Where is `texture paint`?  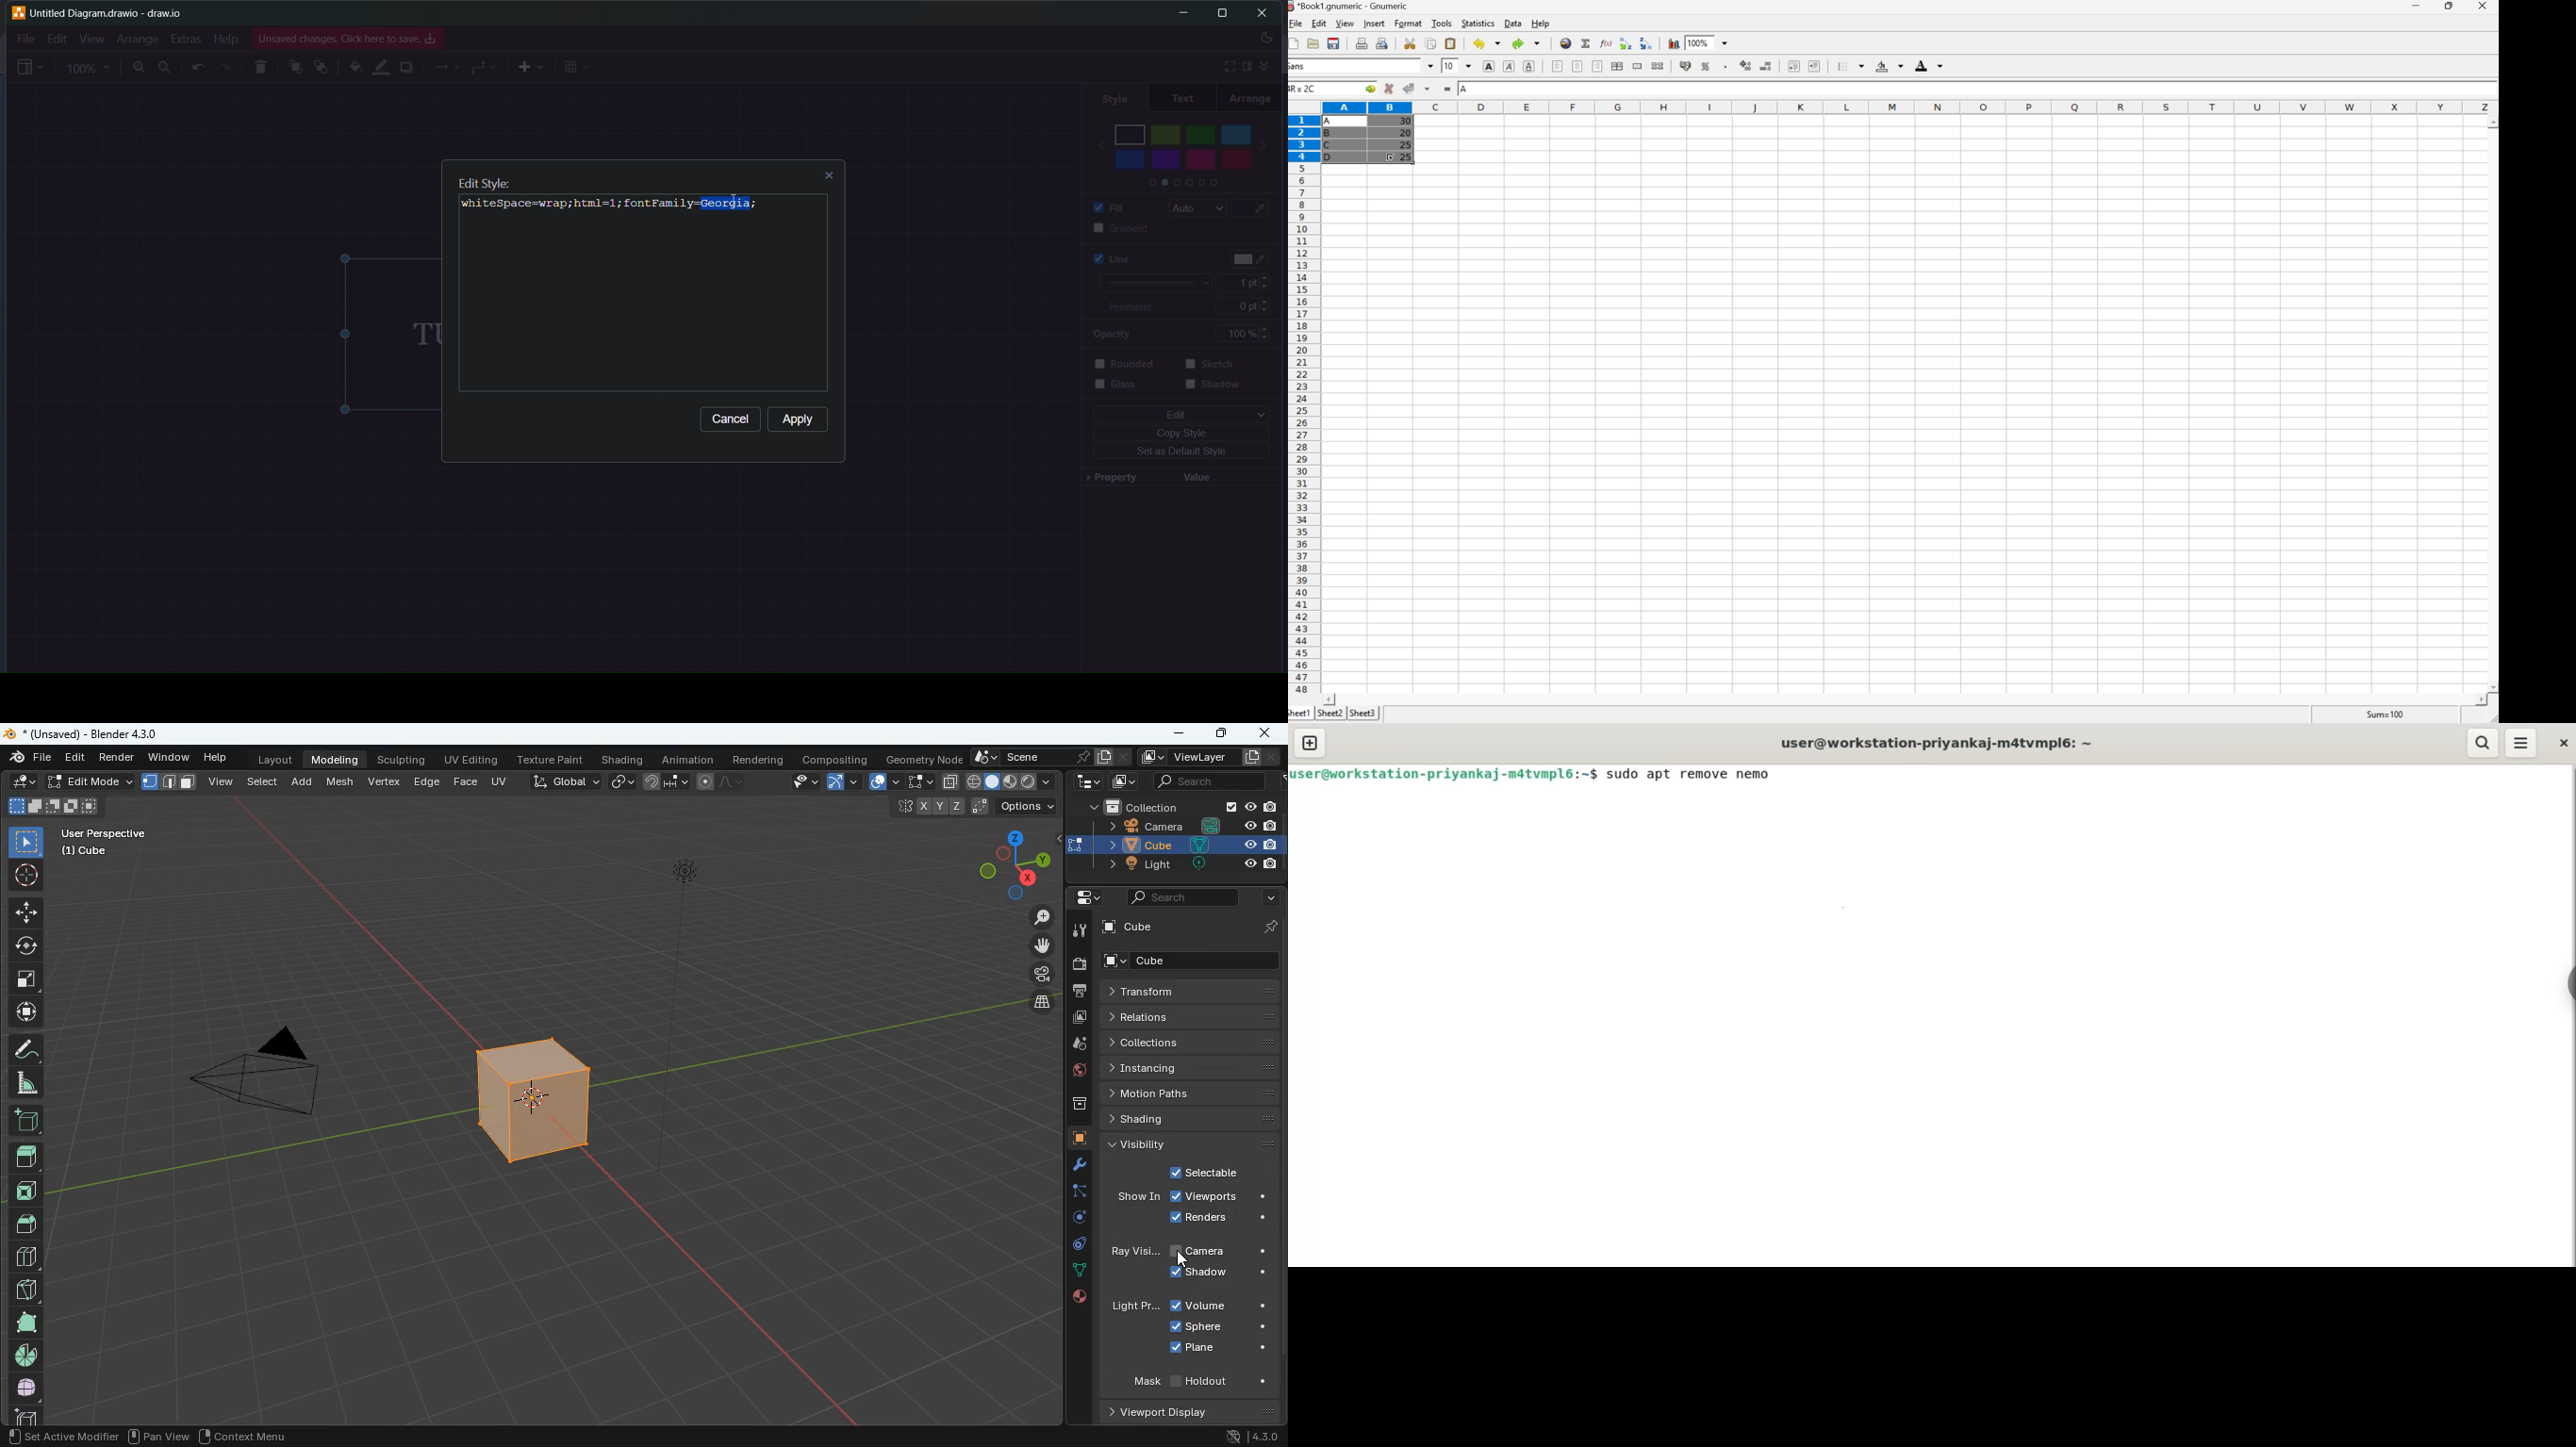 texture paint is located at coordinates (549, 760).